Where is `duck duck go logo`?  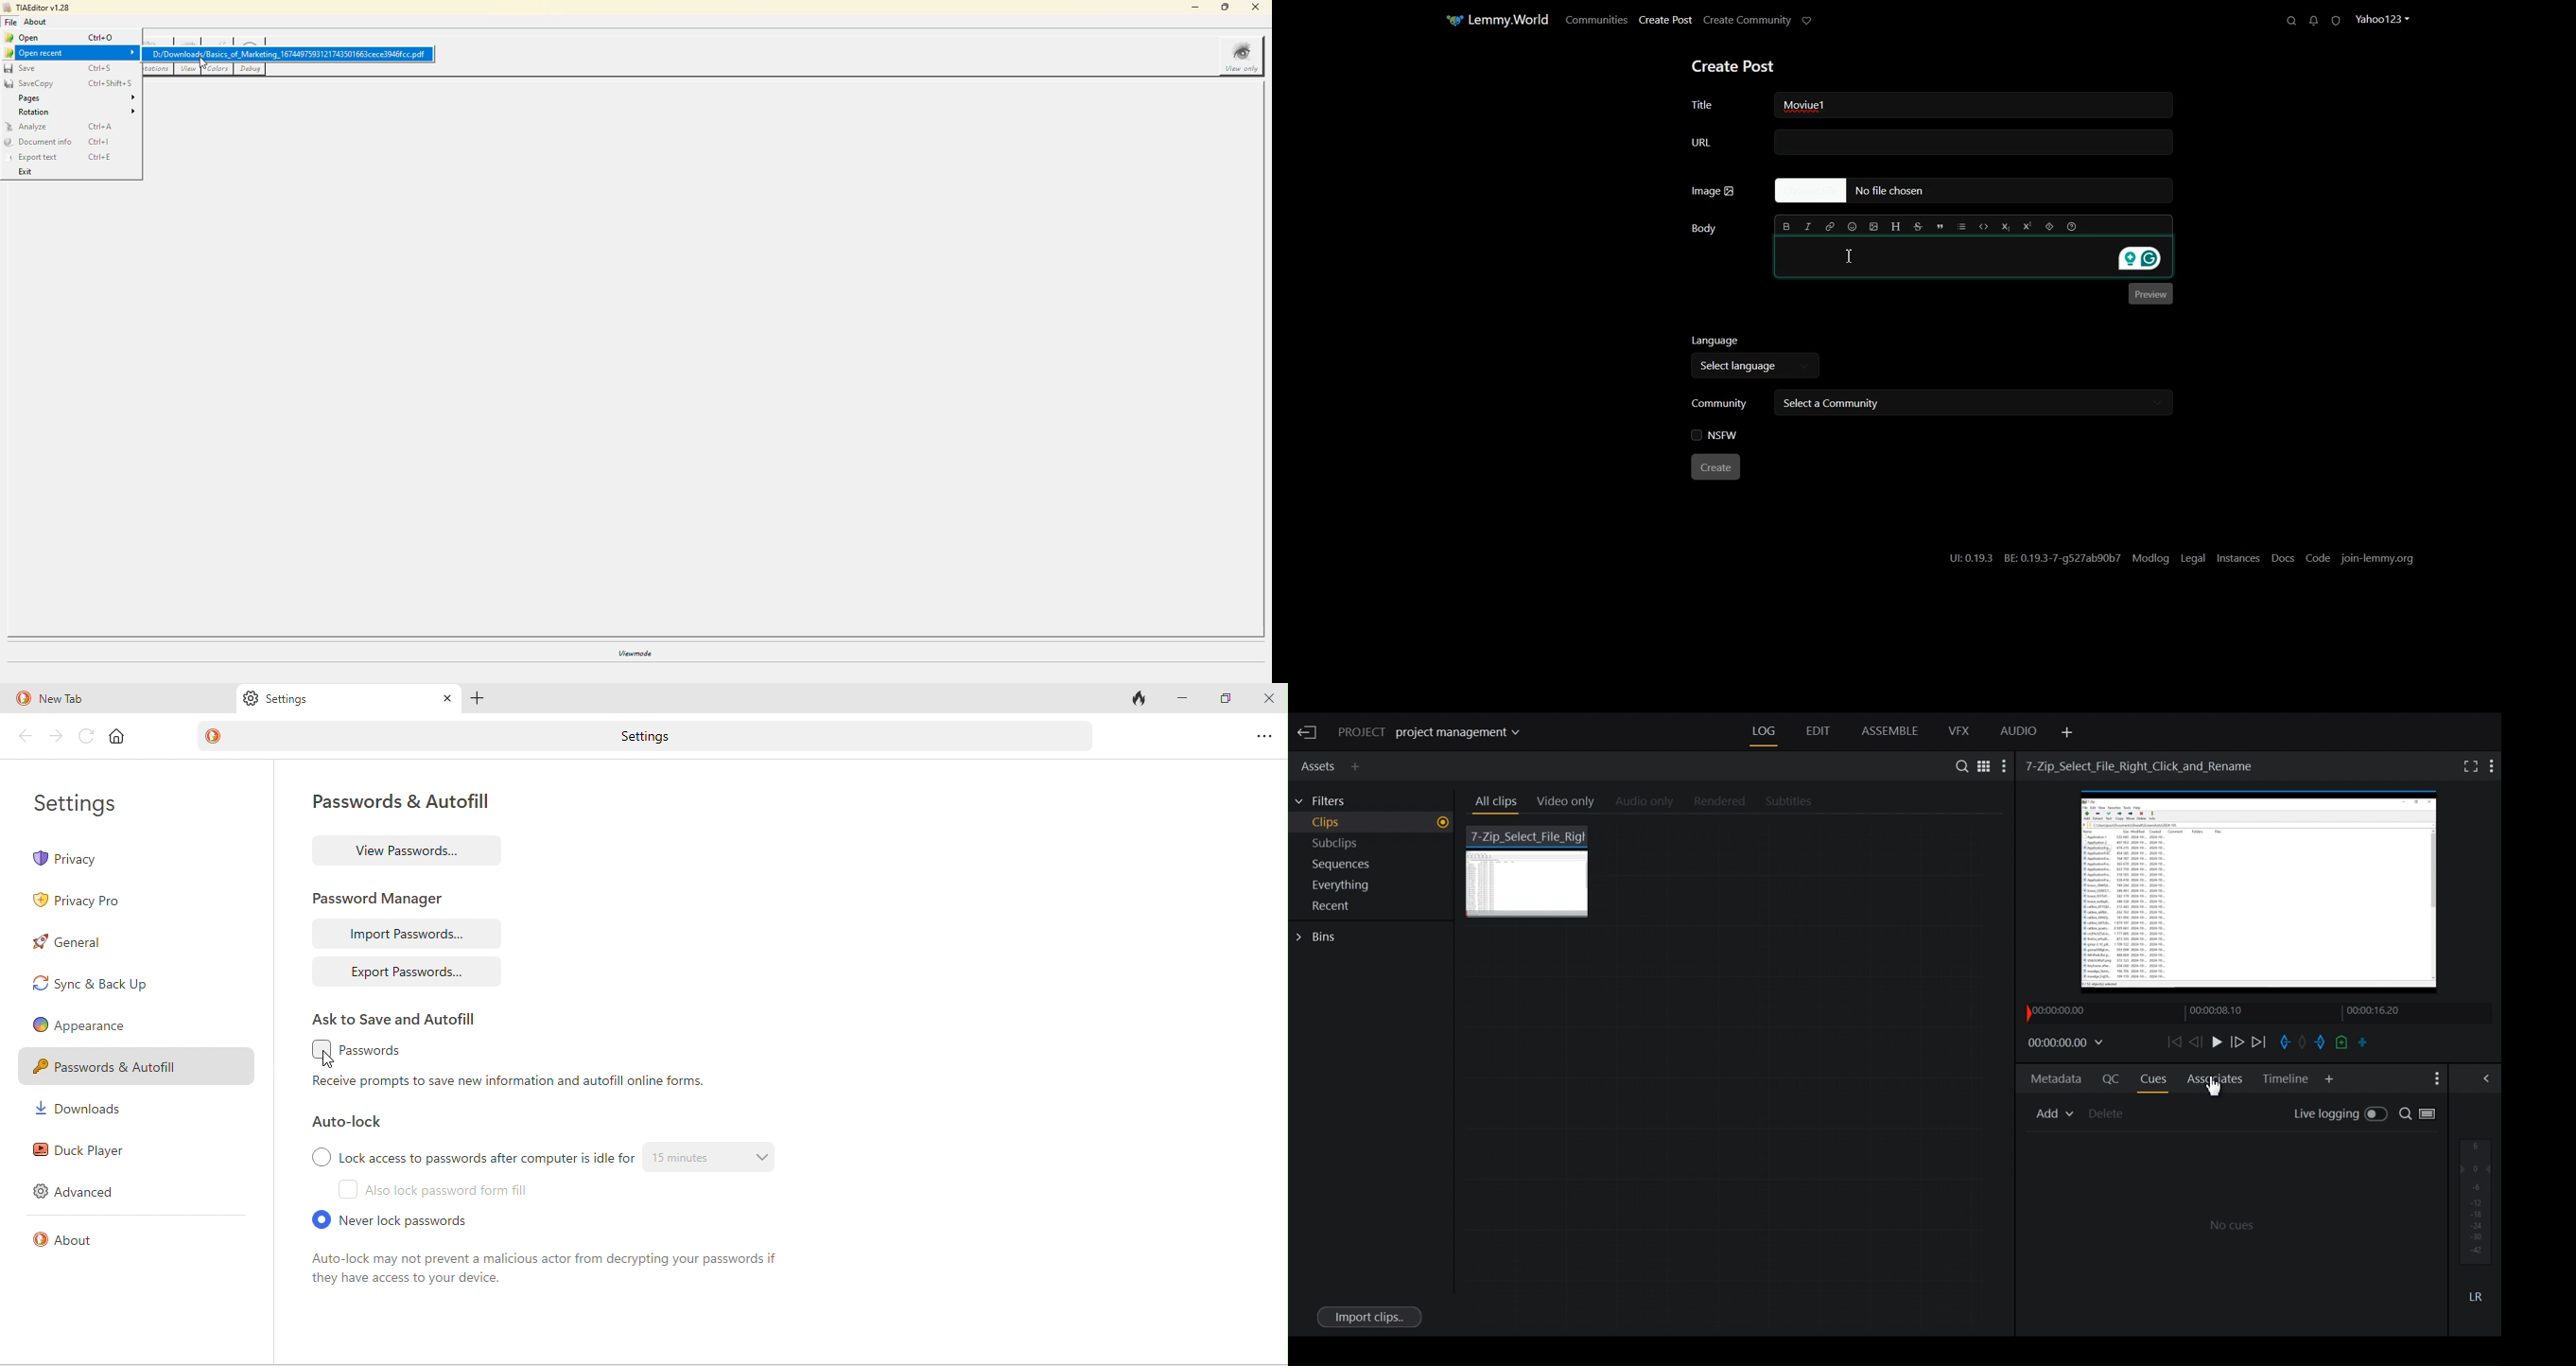
duck duck go logo is located at coordinates (21, 697).